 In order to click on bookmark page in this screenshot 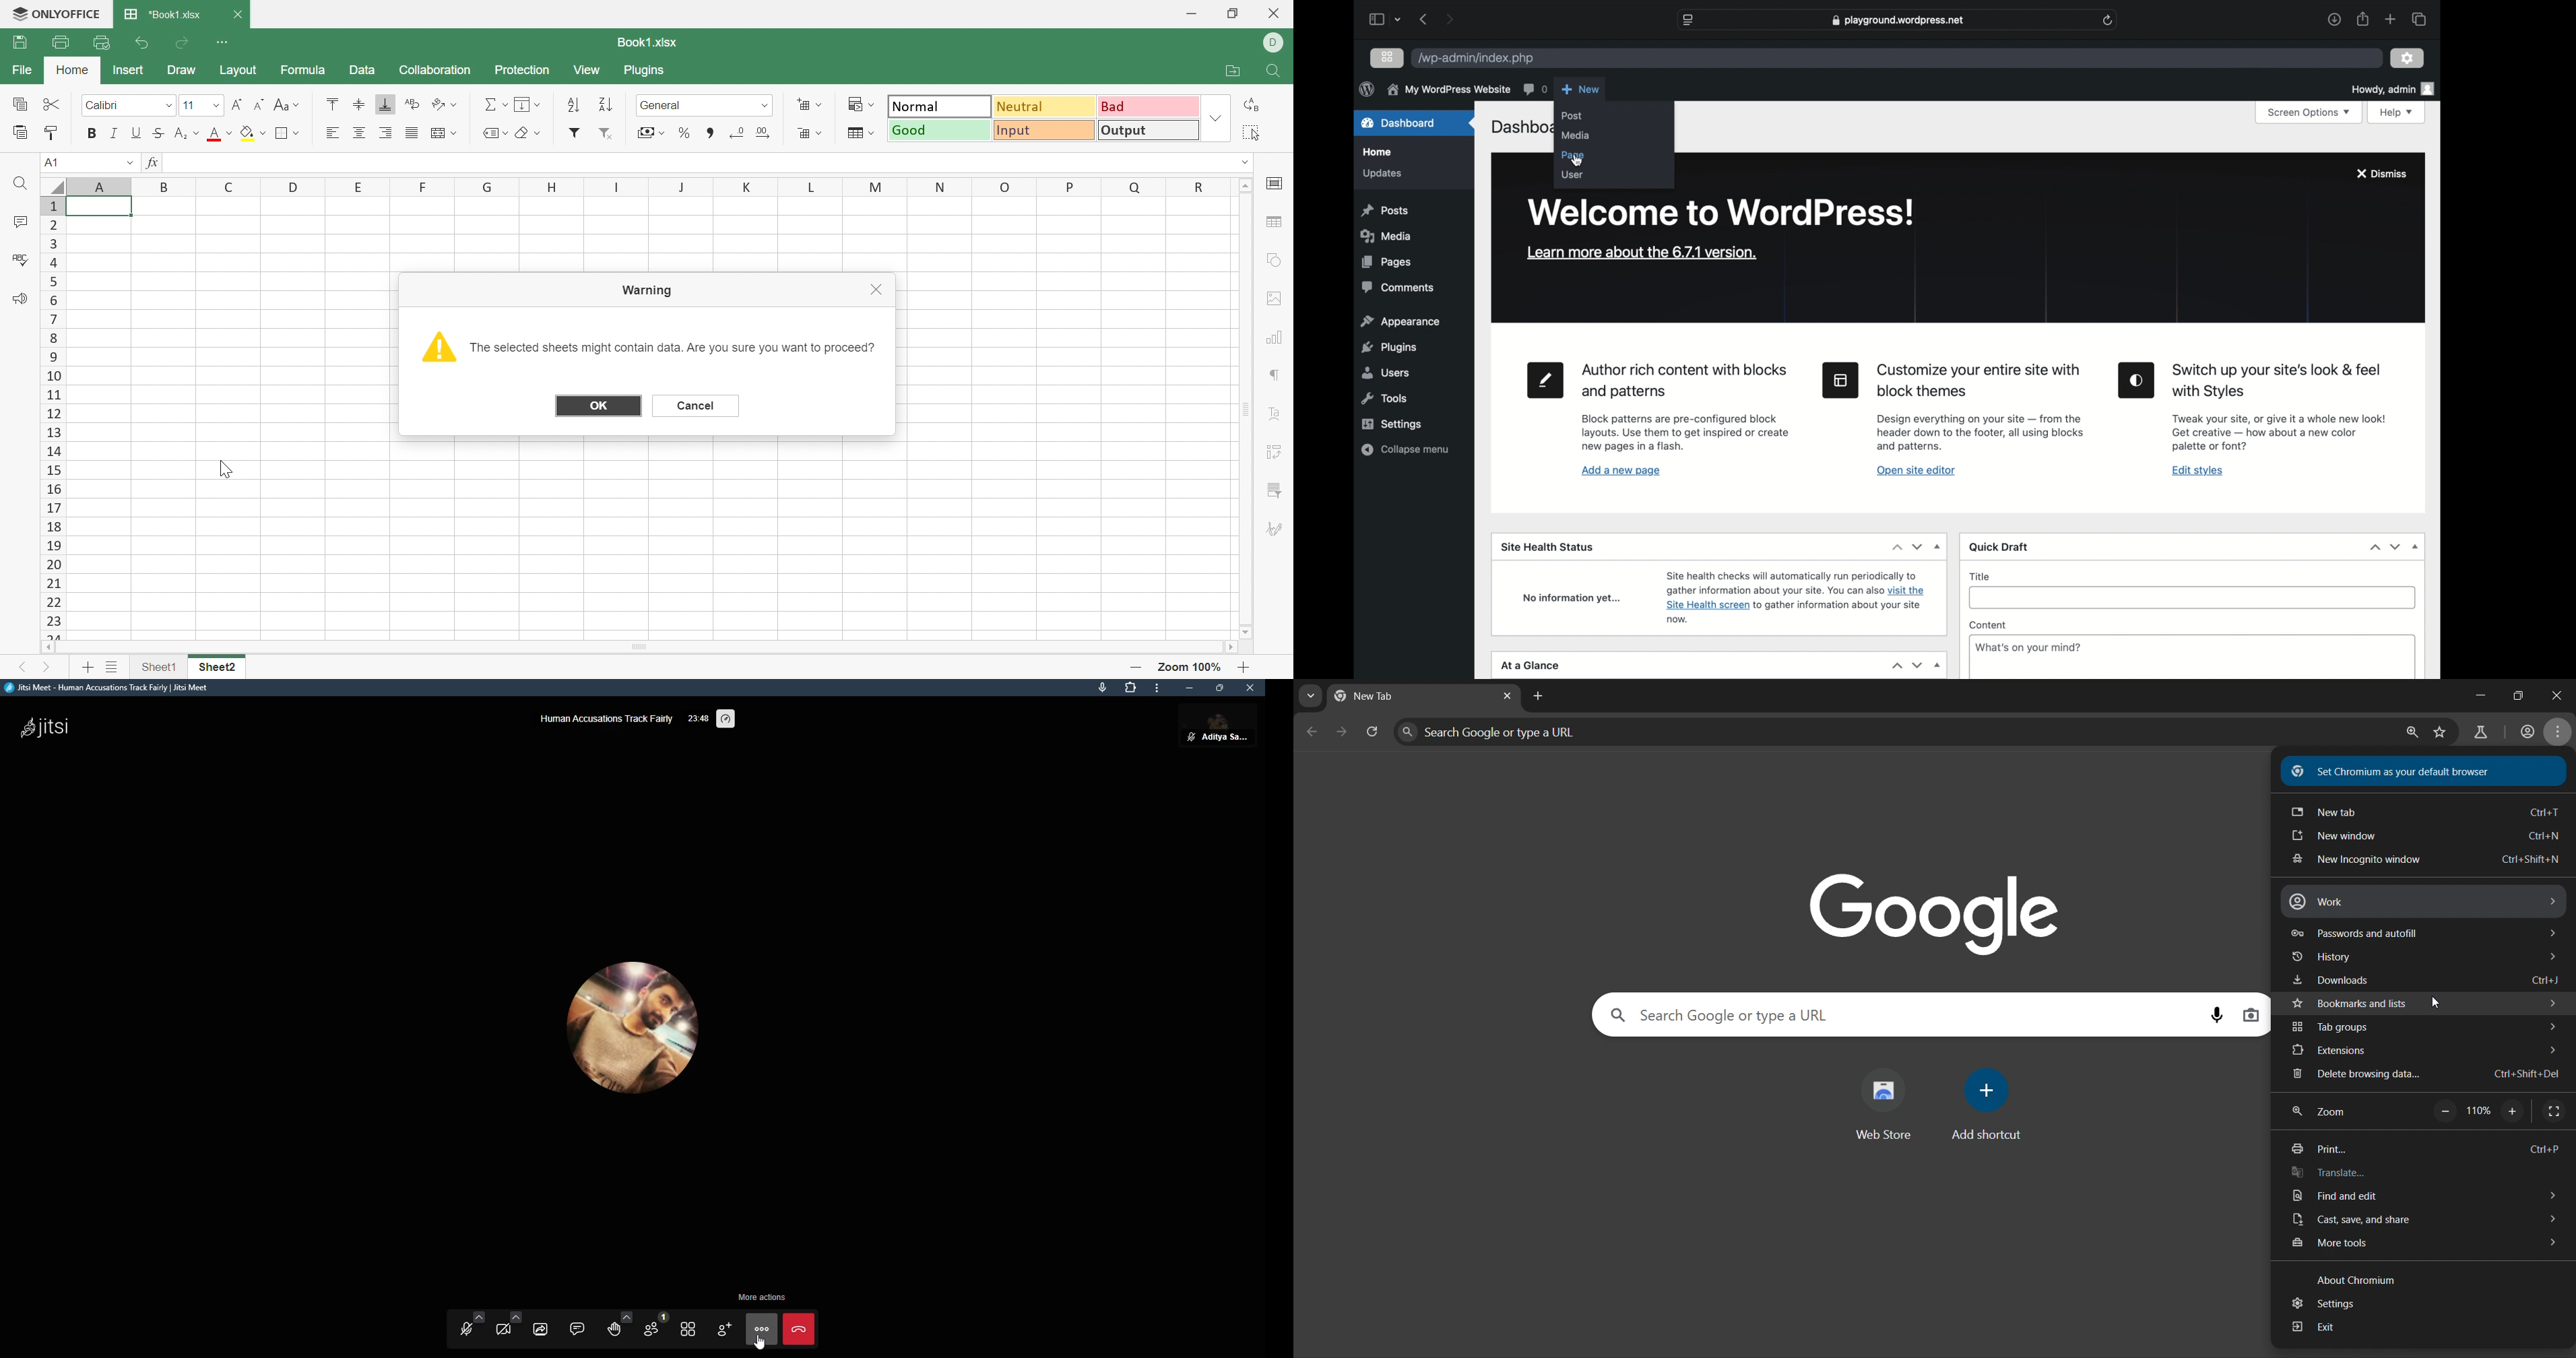, I will do `click(2442, 731)`.